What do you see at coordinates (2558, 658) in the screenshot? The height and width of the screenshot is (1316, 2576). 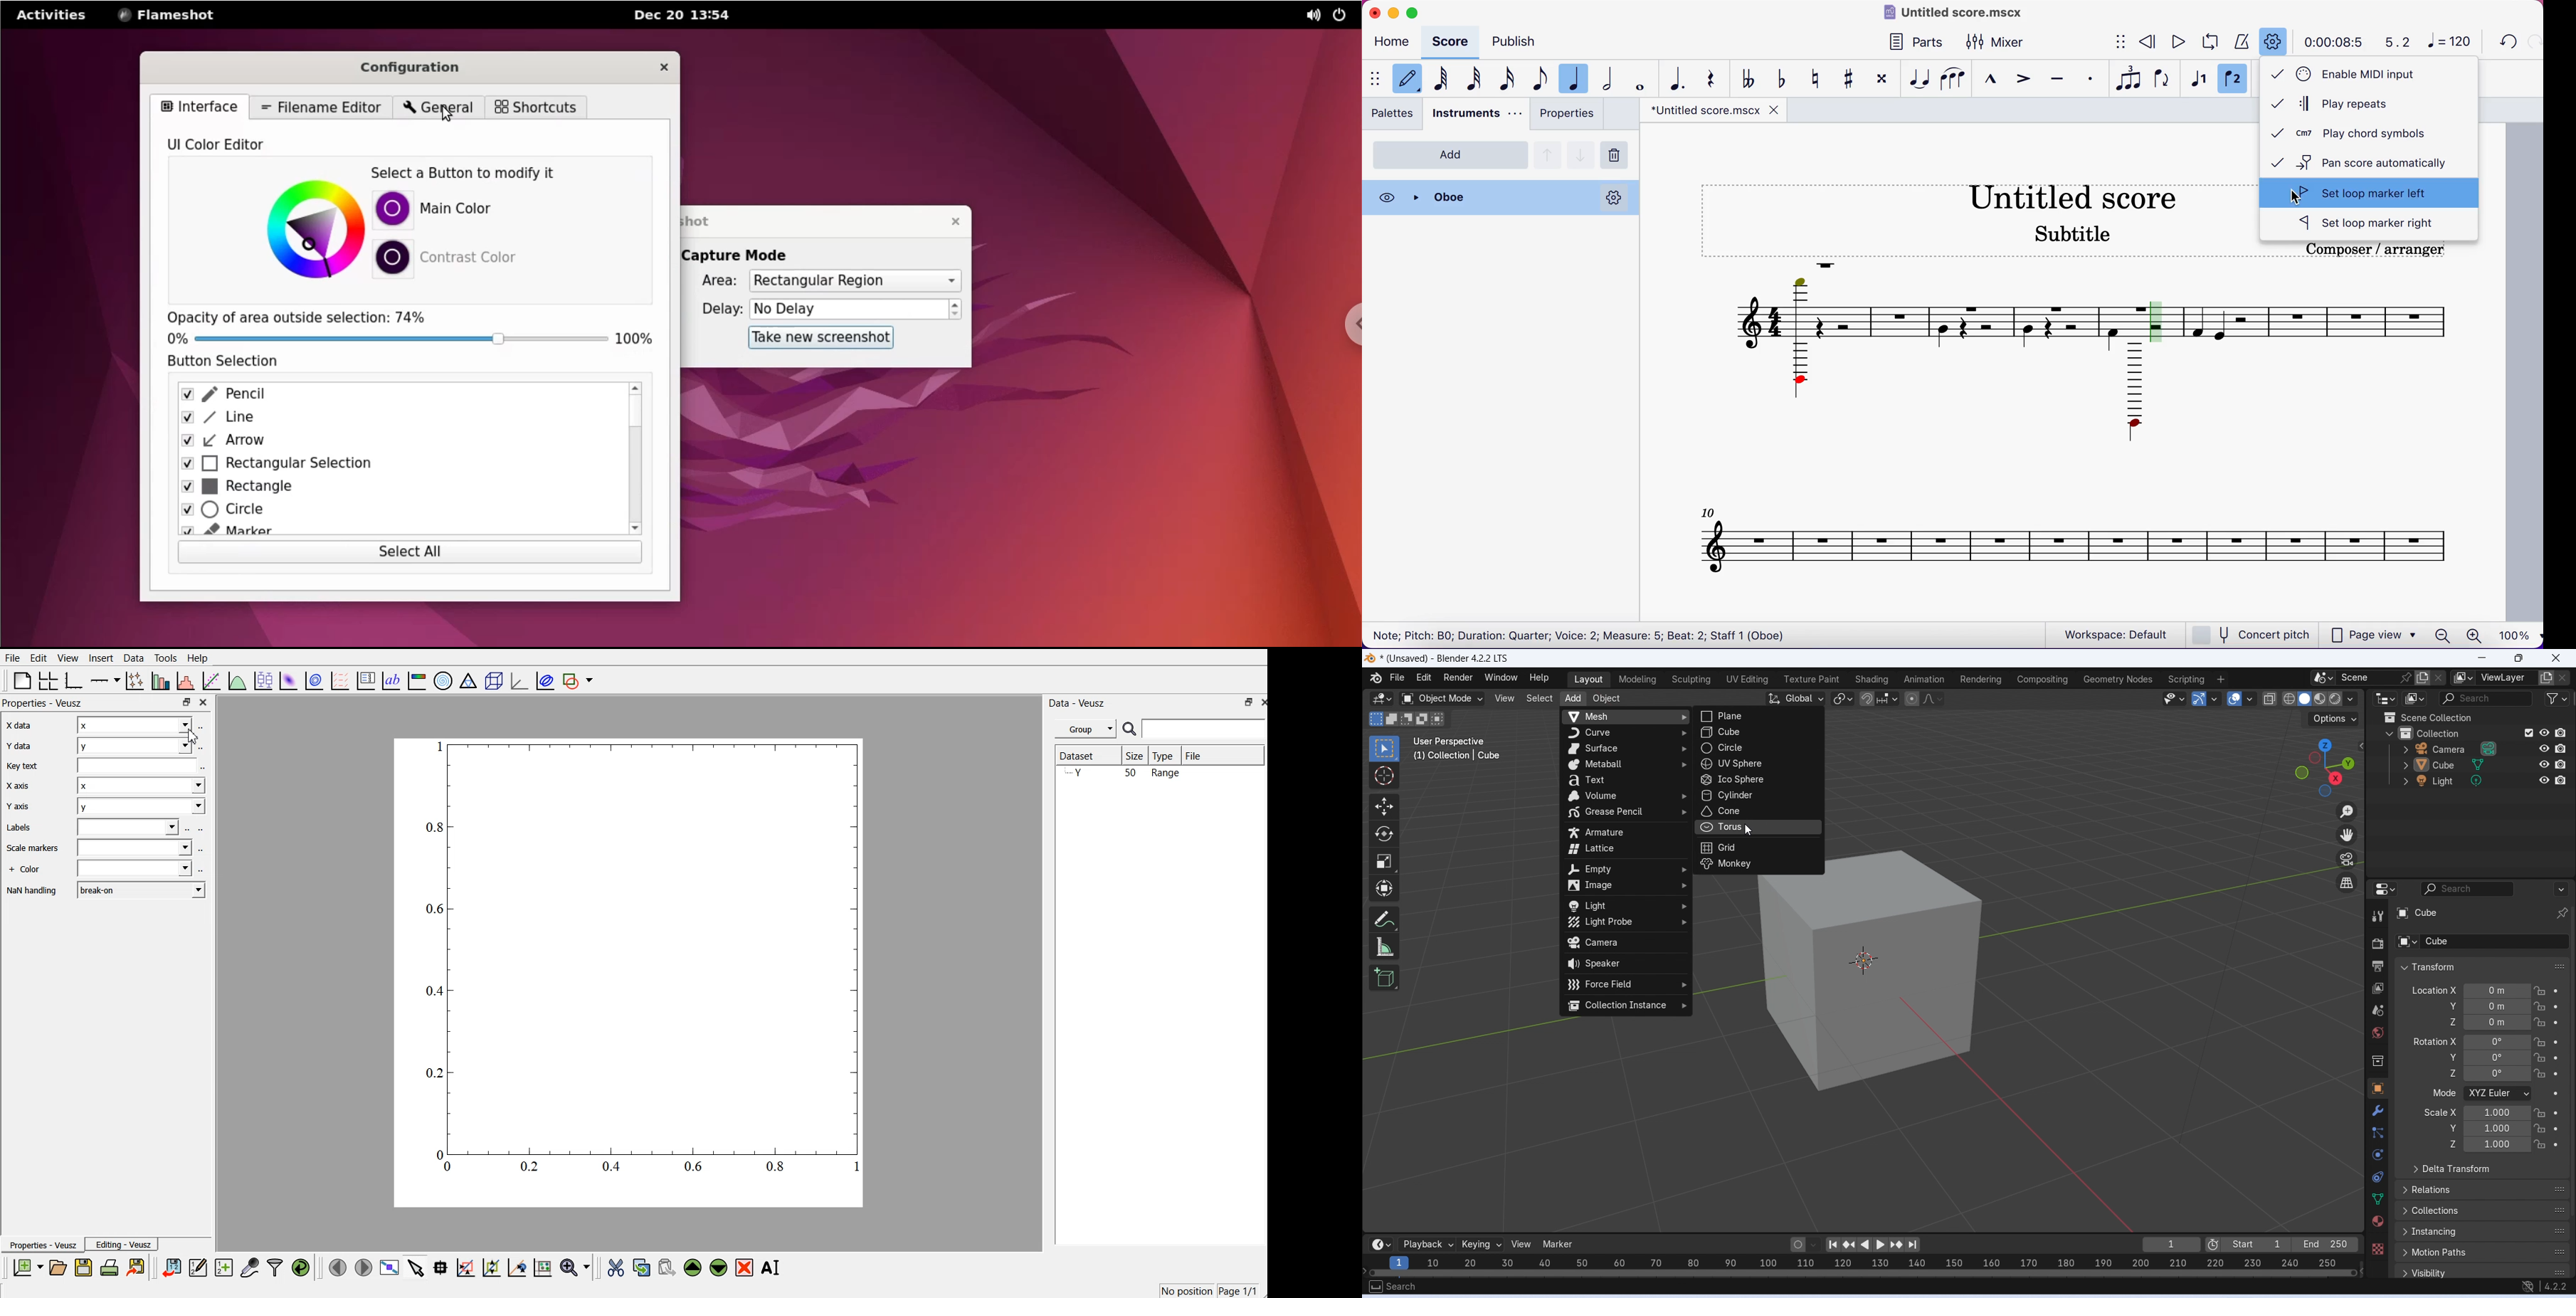 I see `Close` at bounding box center [2558, 658].